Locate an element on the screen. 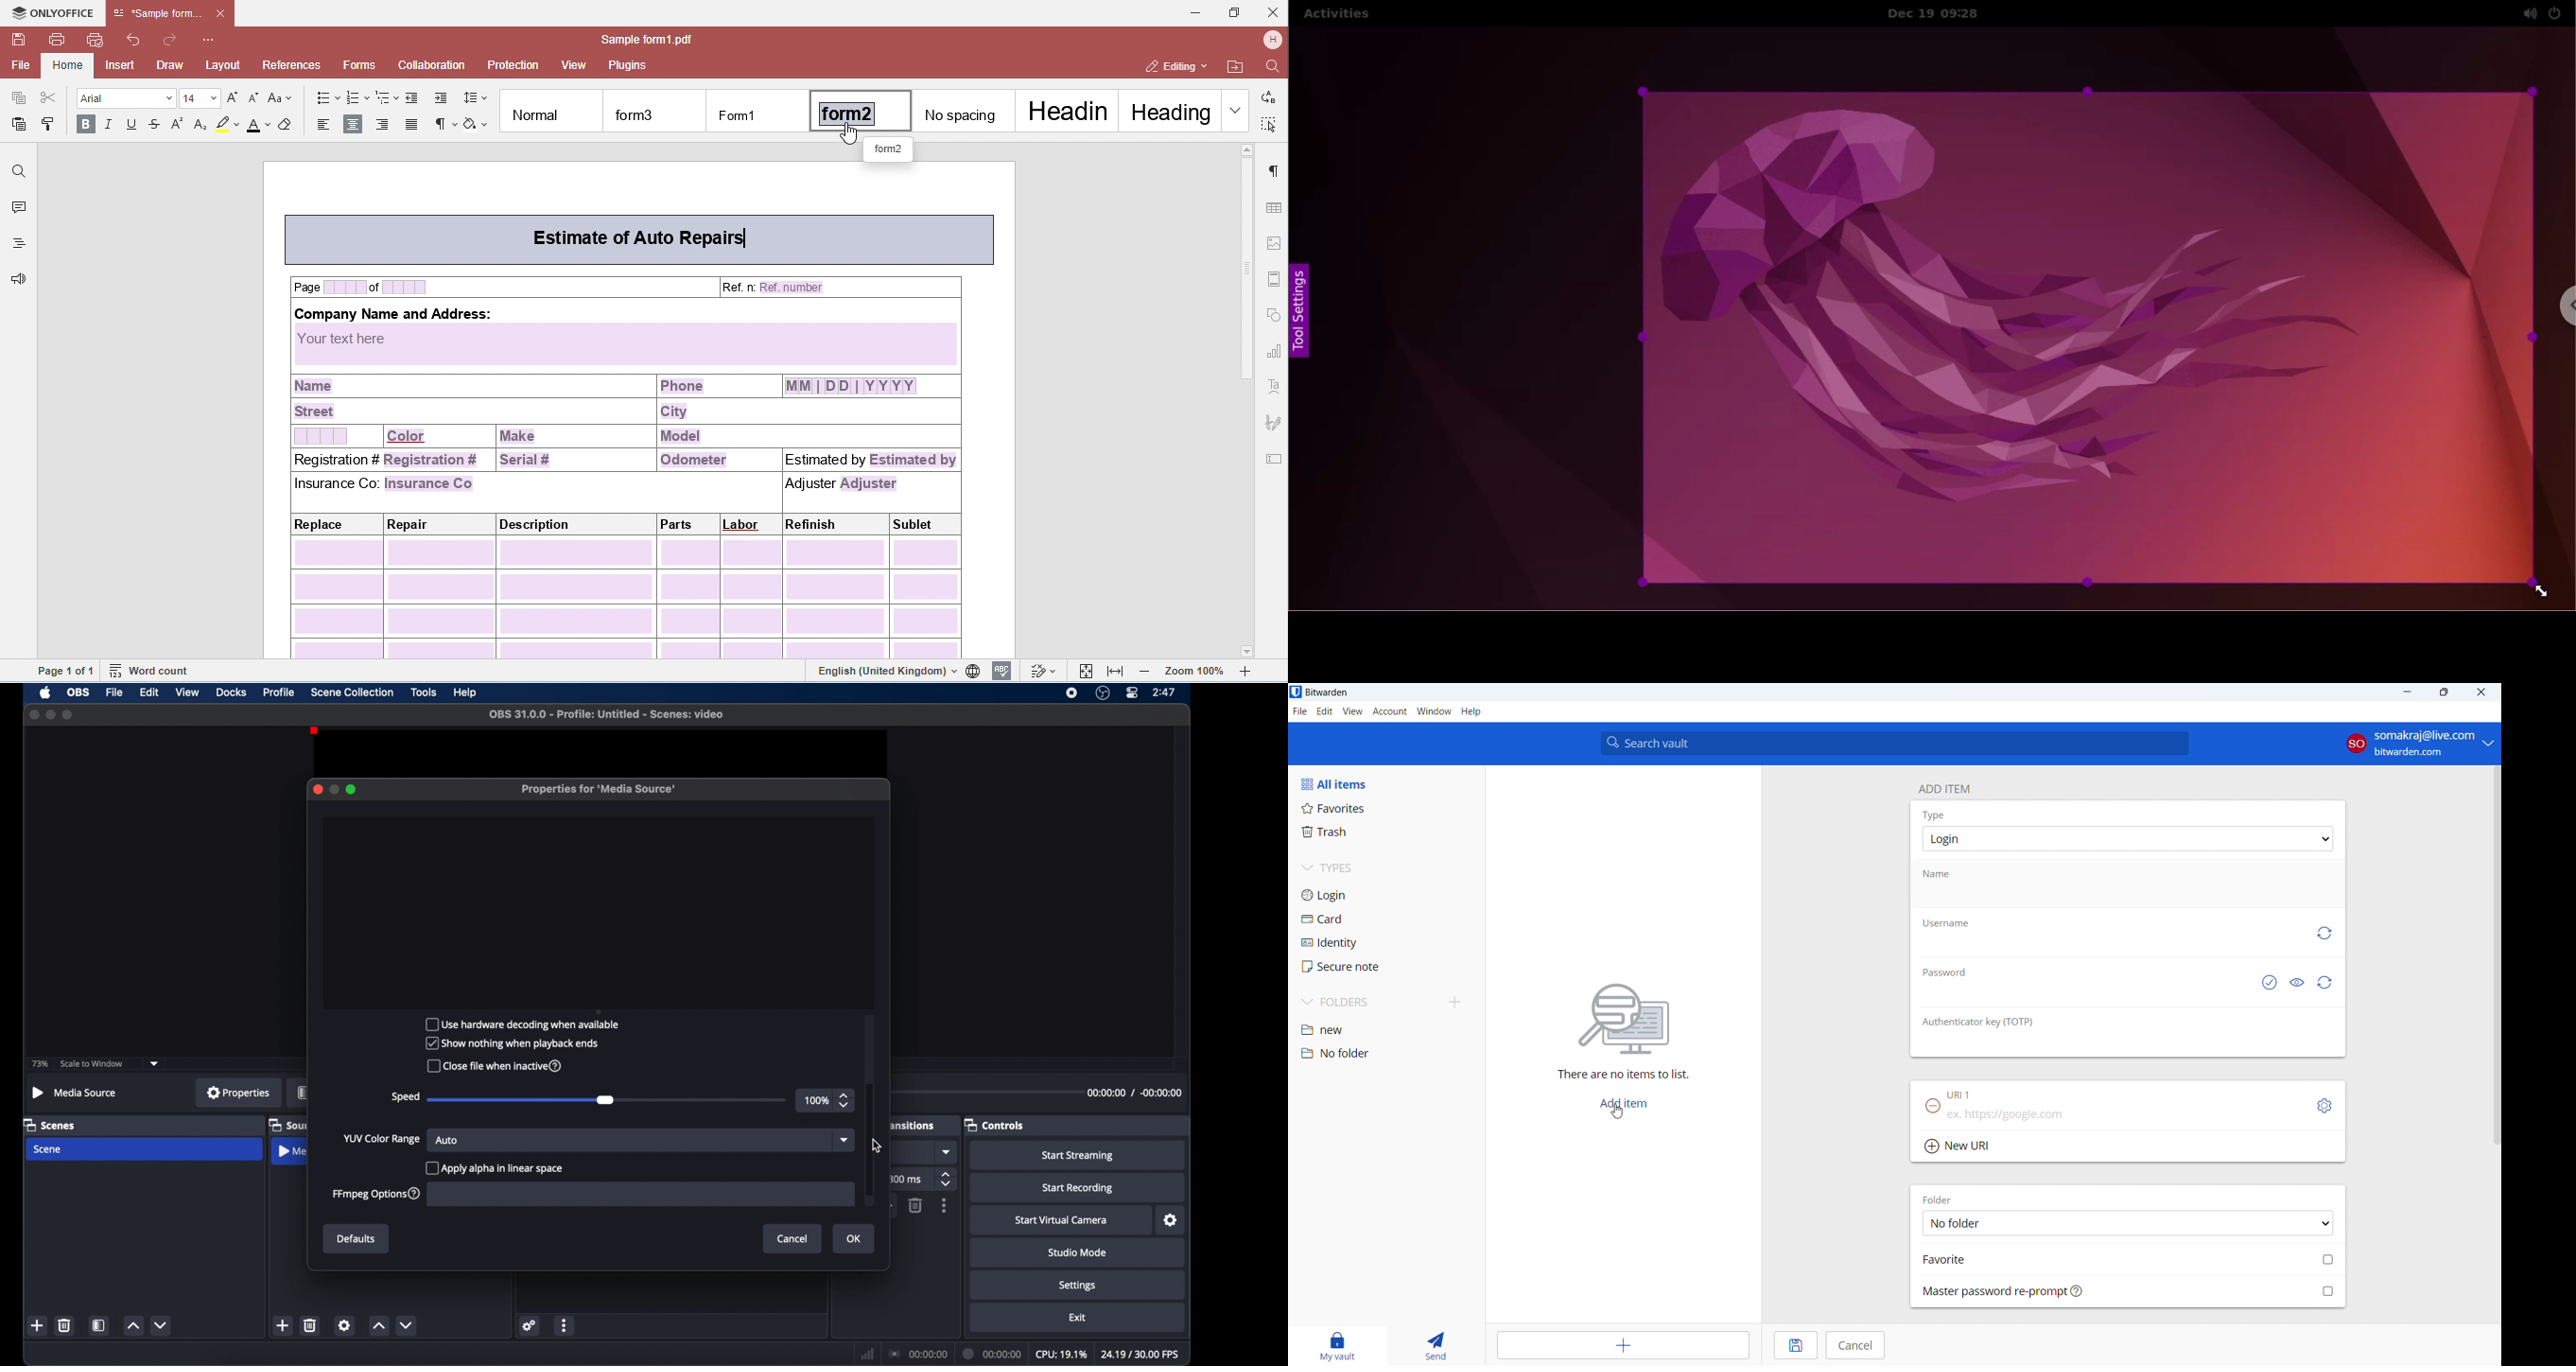  check if password has been exposed is located at coordinates (2269, 983).